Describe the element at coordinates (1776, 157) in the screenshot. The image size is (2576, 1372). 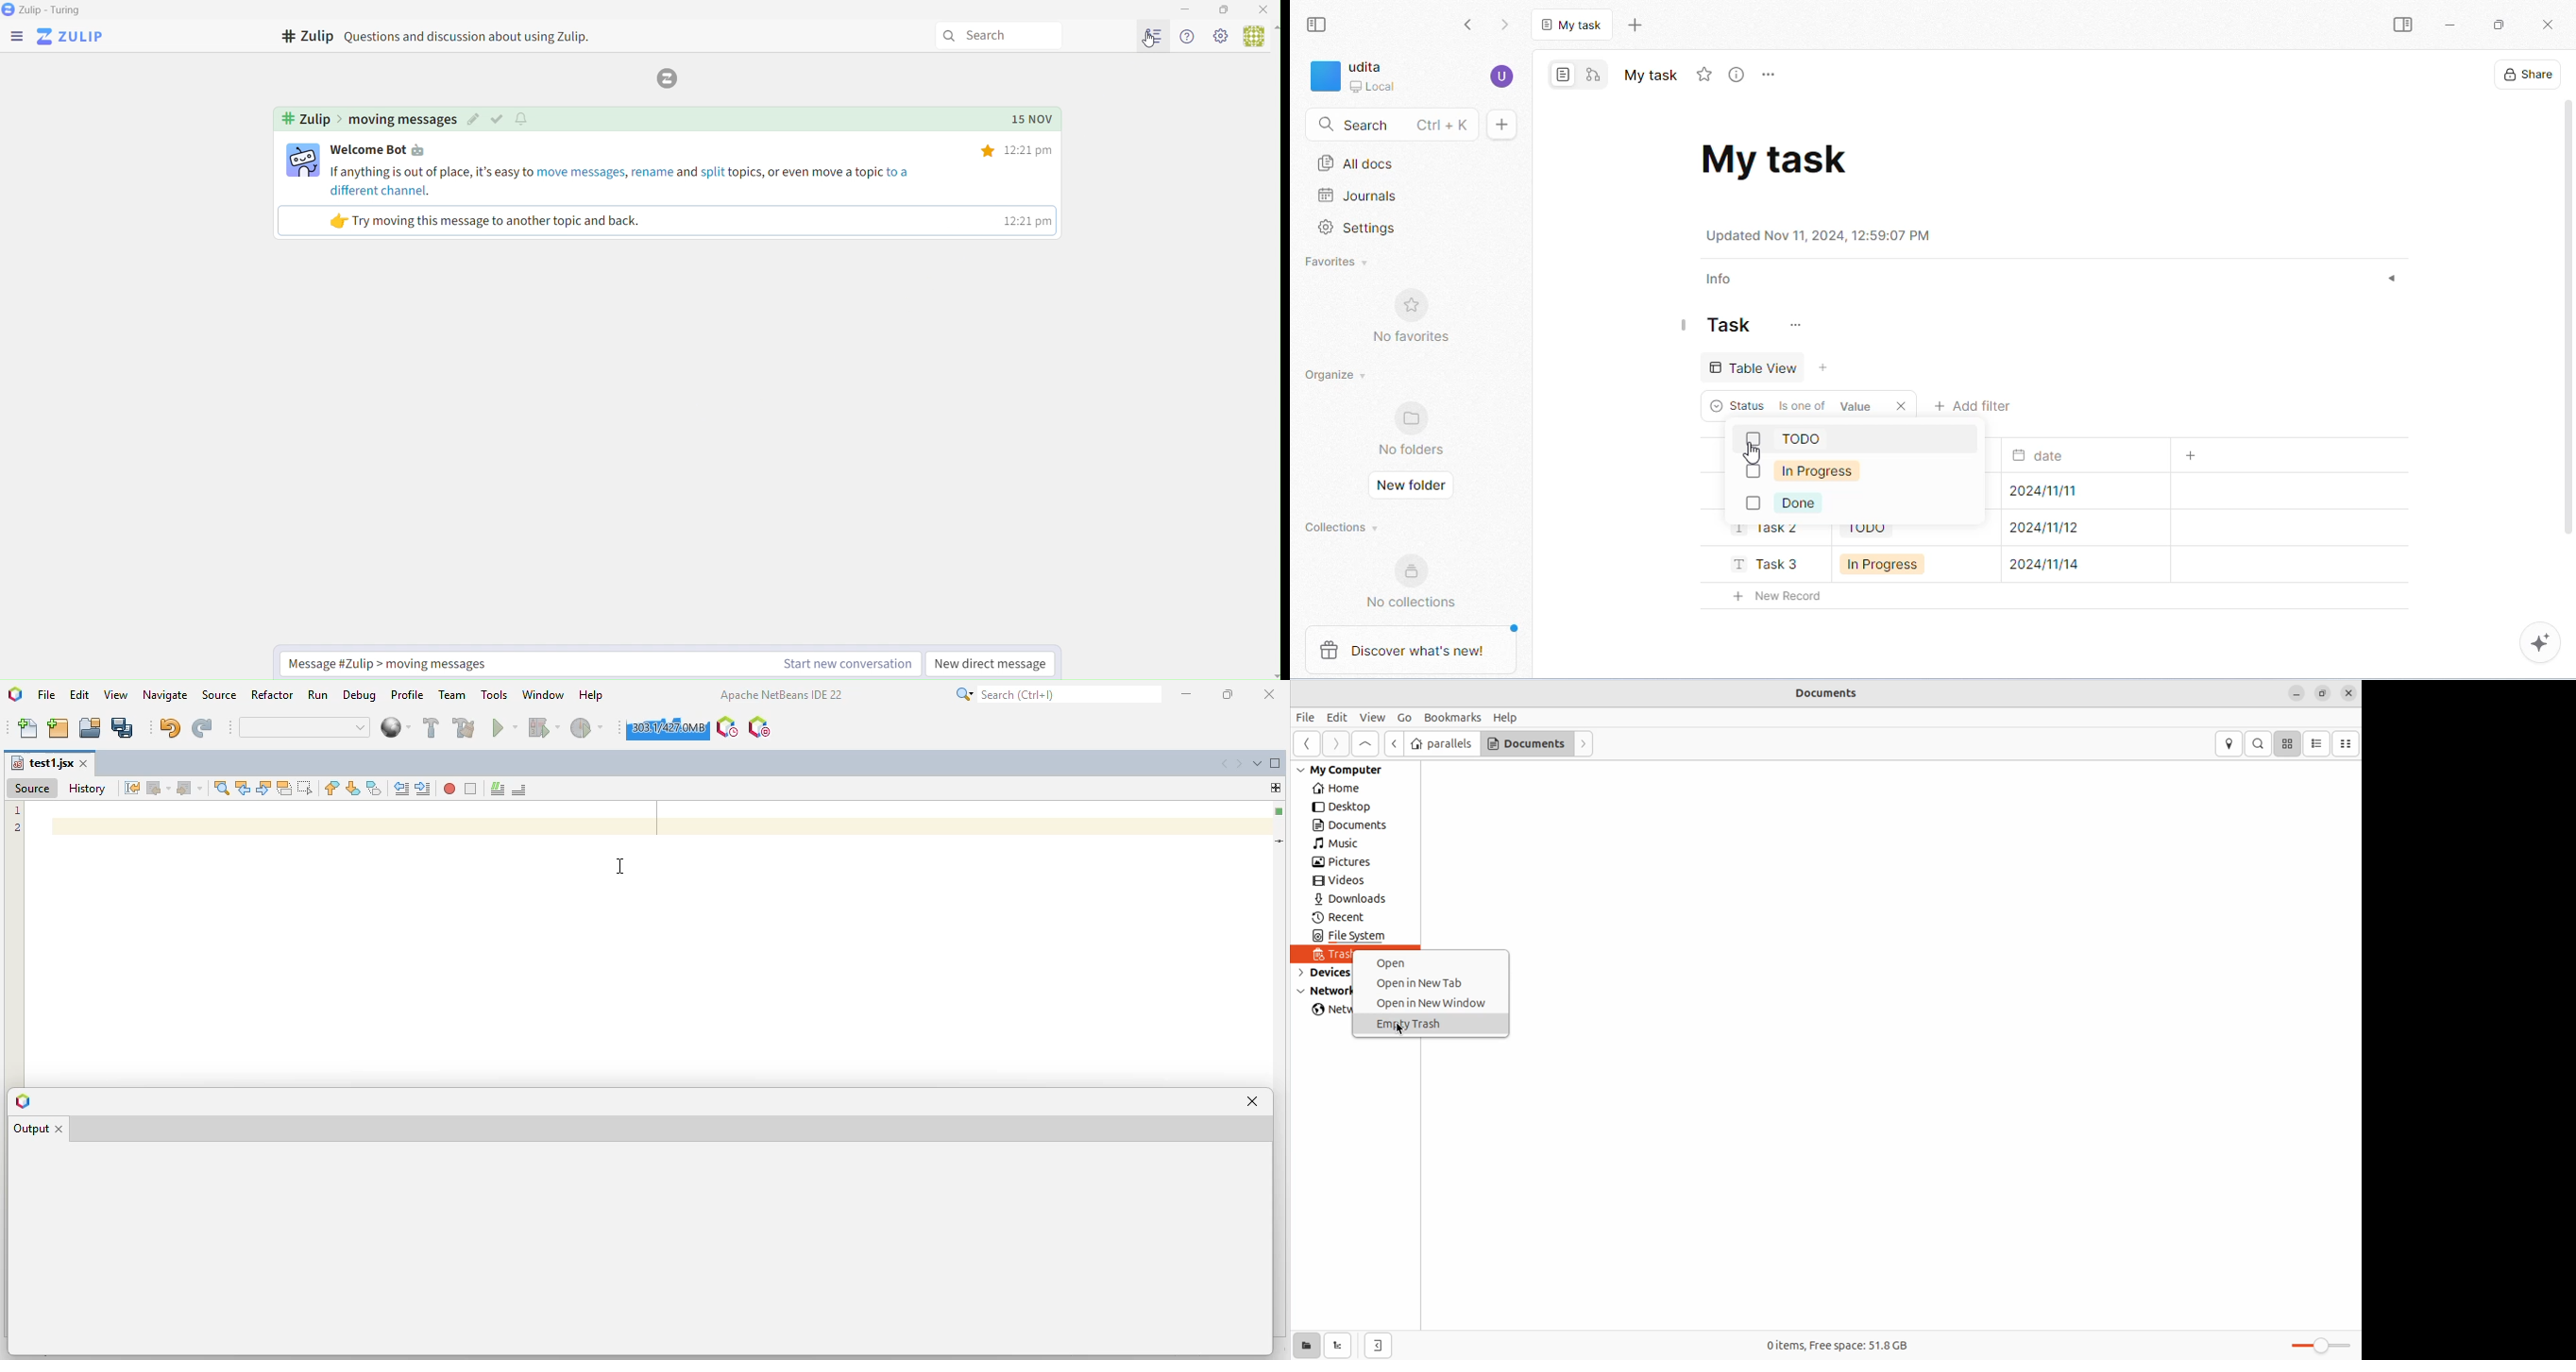
I see `task doc name` at that location.